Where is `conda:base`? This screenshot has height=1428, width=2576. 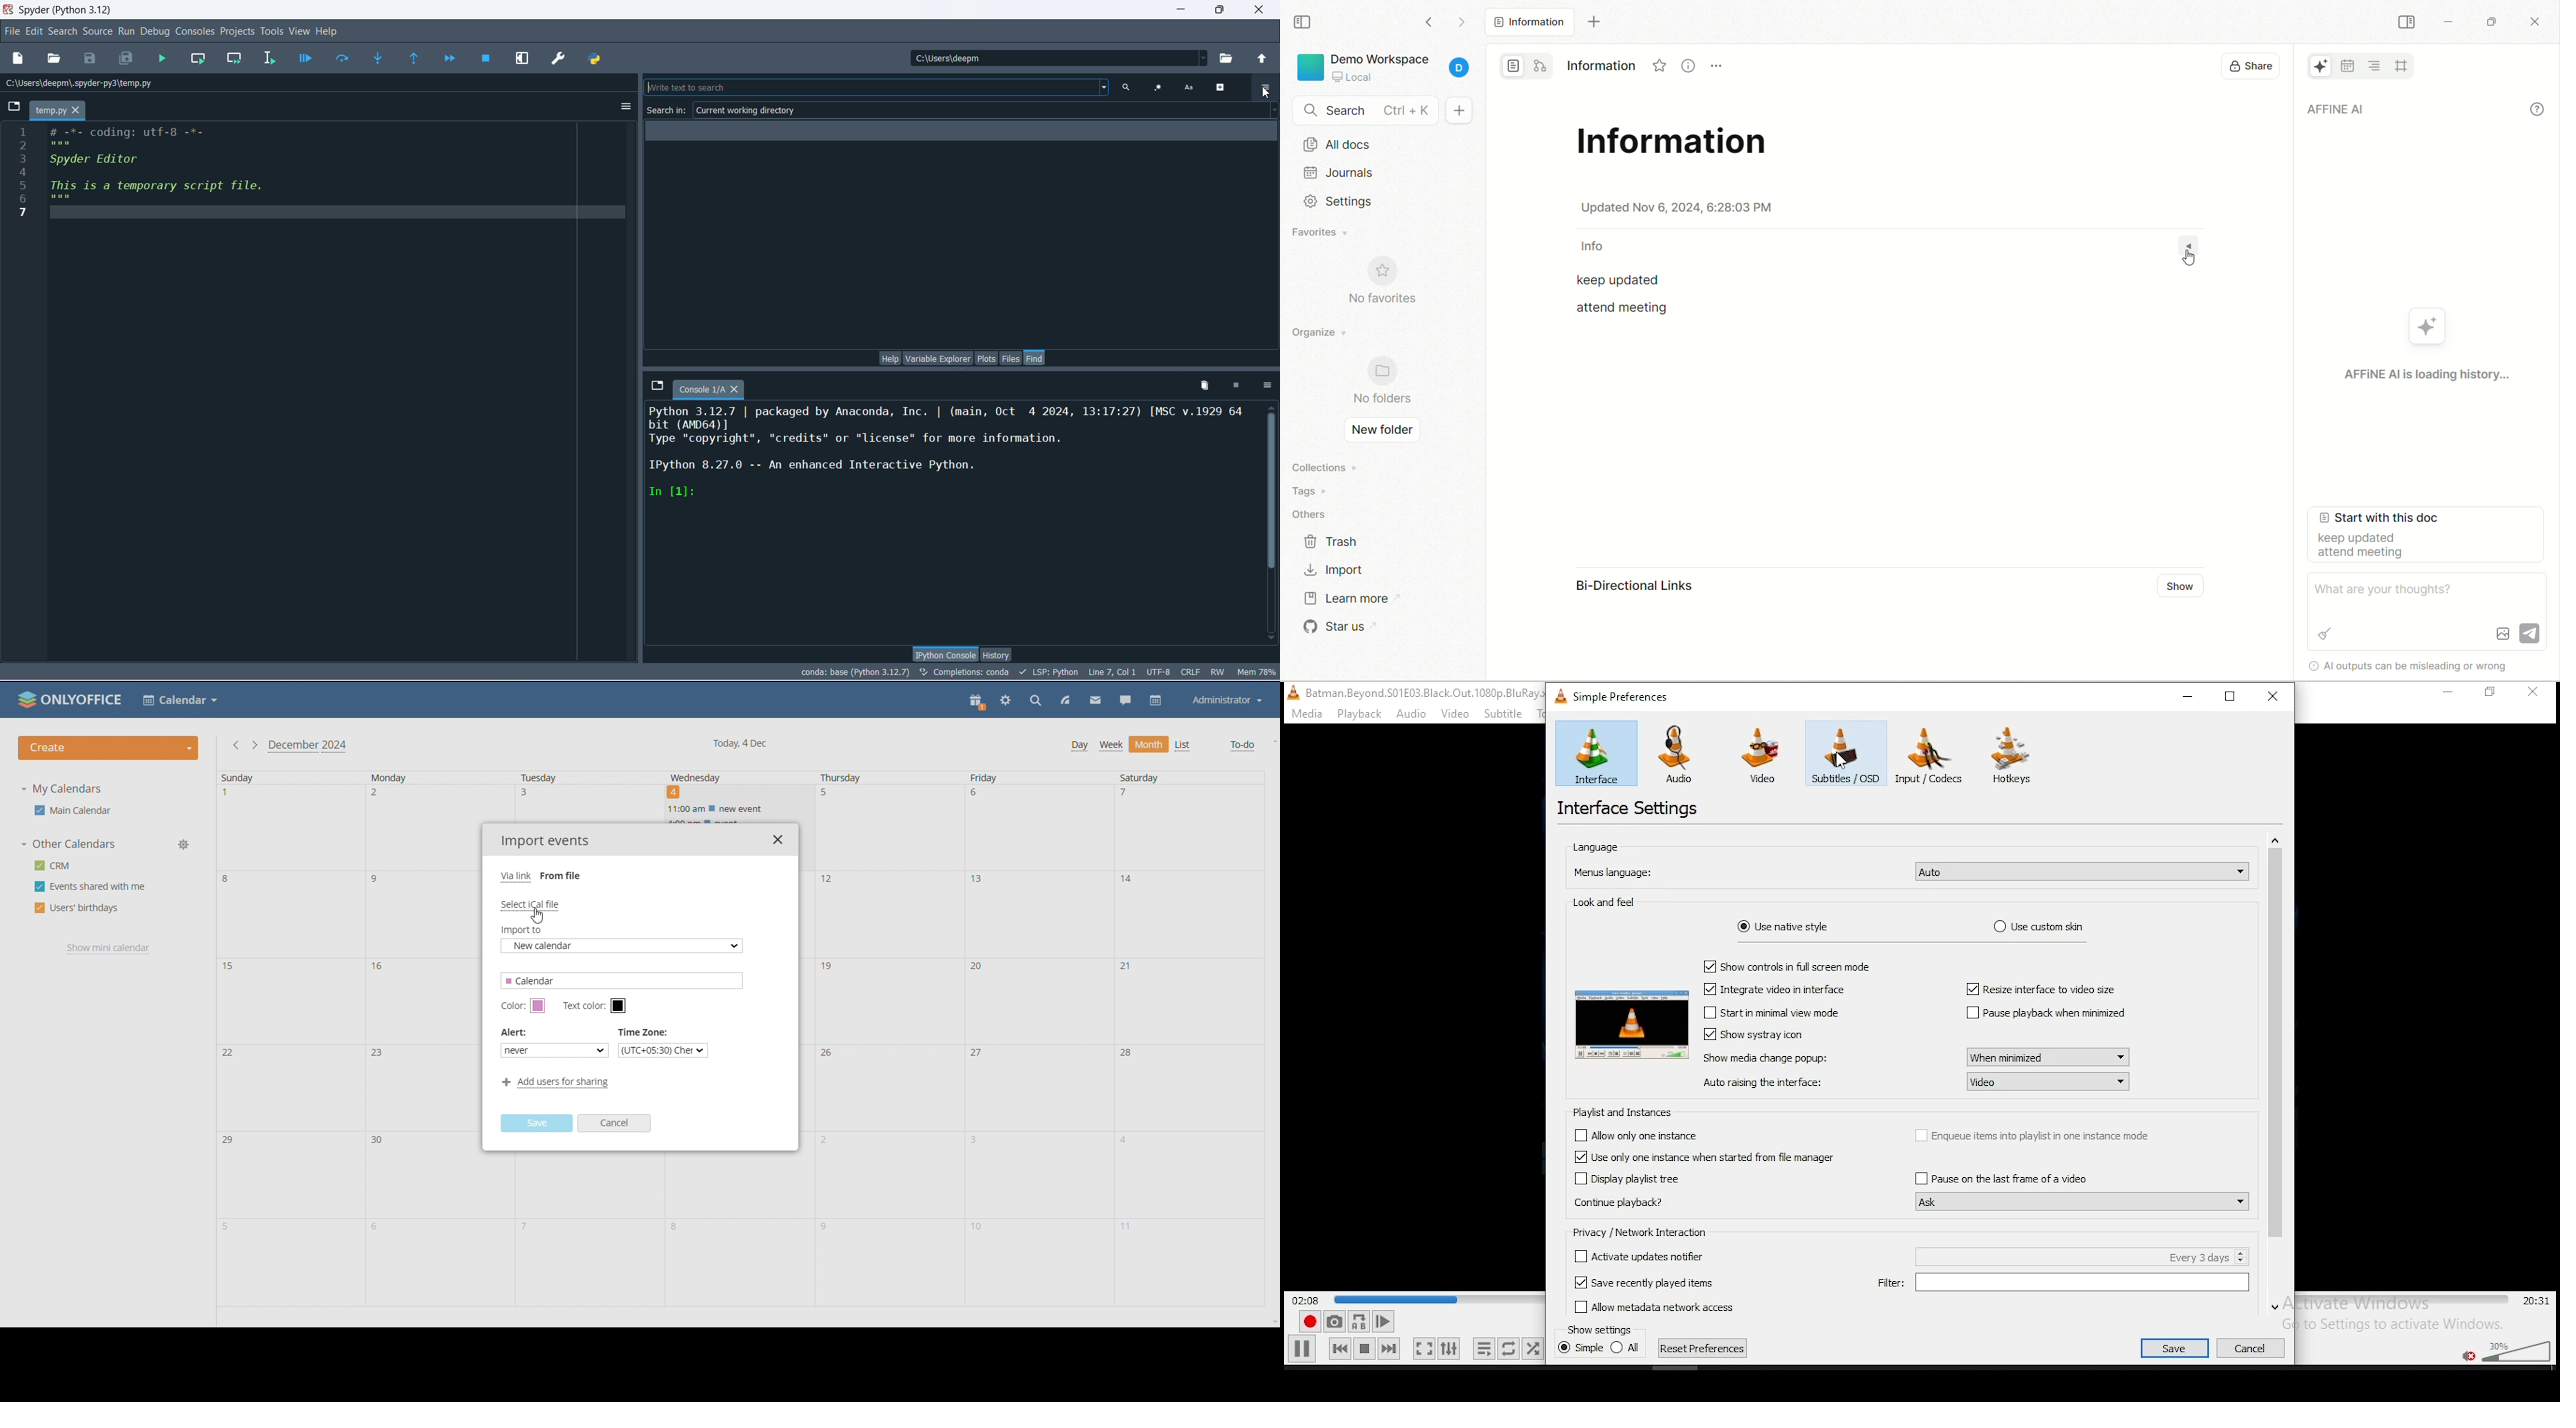 conda:base is located at coordinates (855, 671).